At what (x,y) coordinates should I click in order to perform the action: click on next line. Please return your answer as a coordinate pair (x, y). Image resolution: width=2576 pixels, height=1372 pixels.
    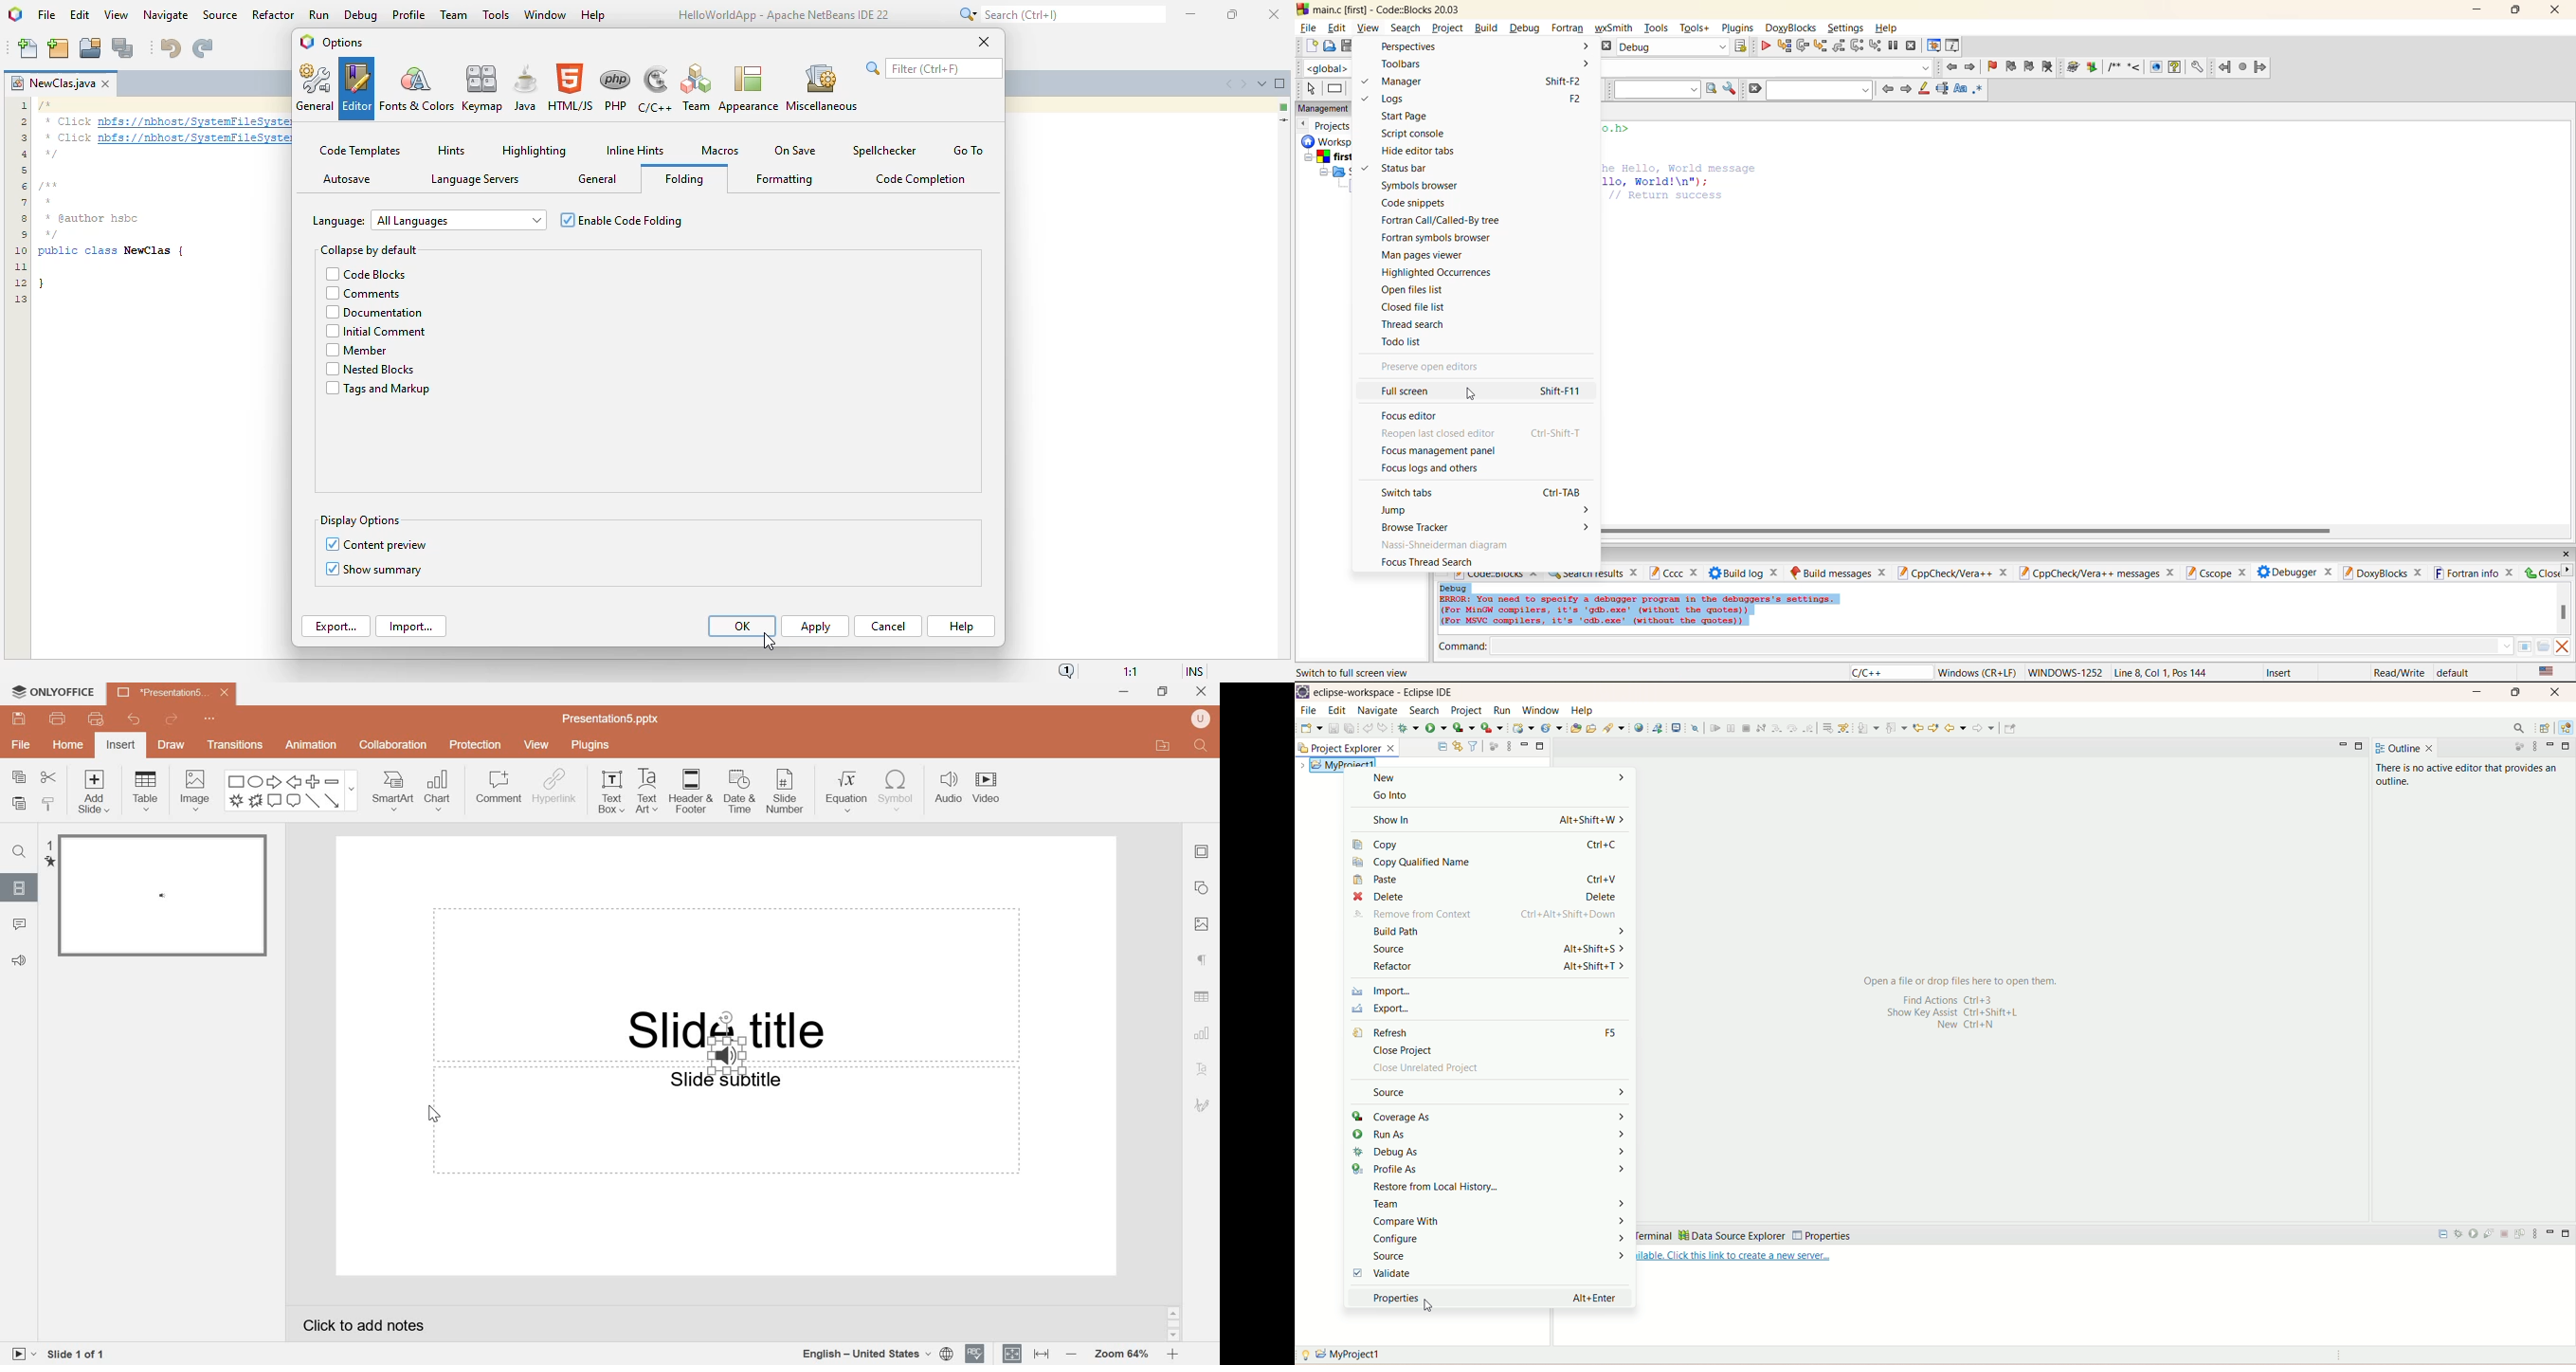
    Looking at the image, I should click on (1805, 47).